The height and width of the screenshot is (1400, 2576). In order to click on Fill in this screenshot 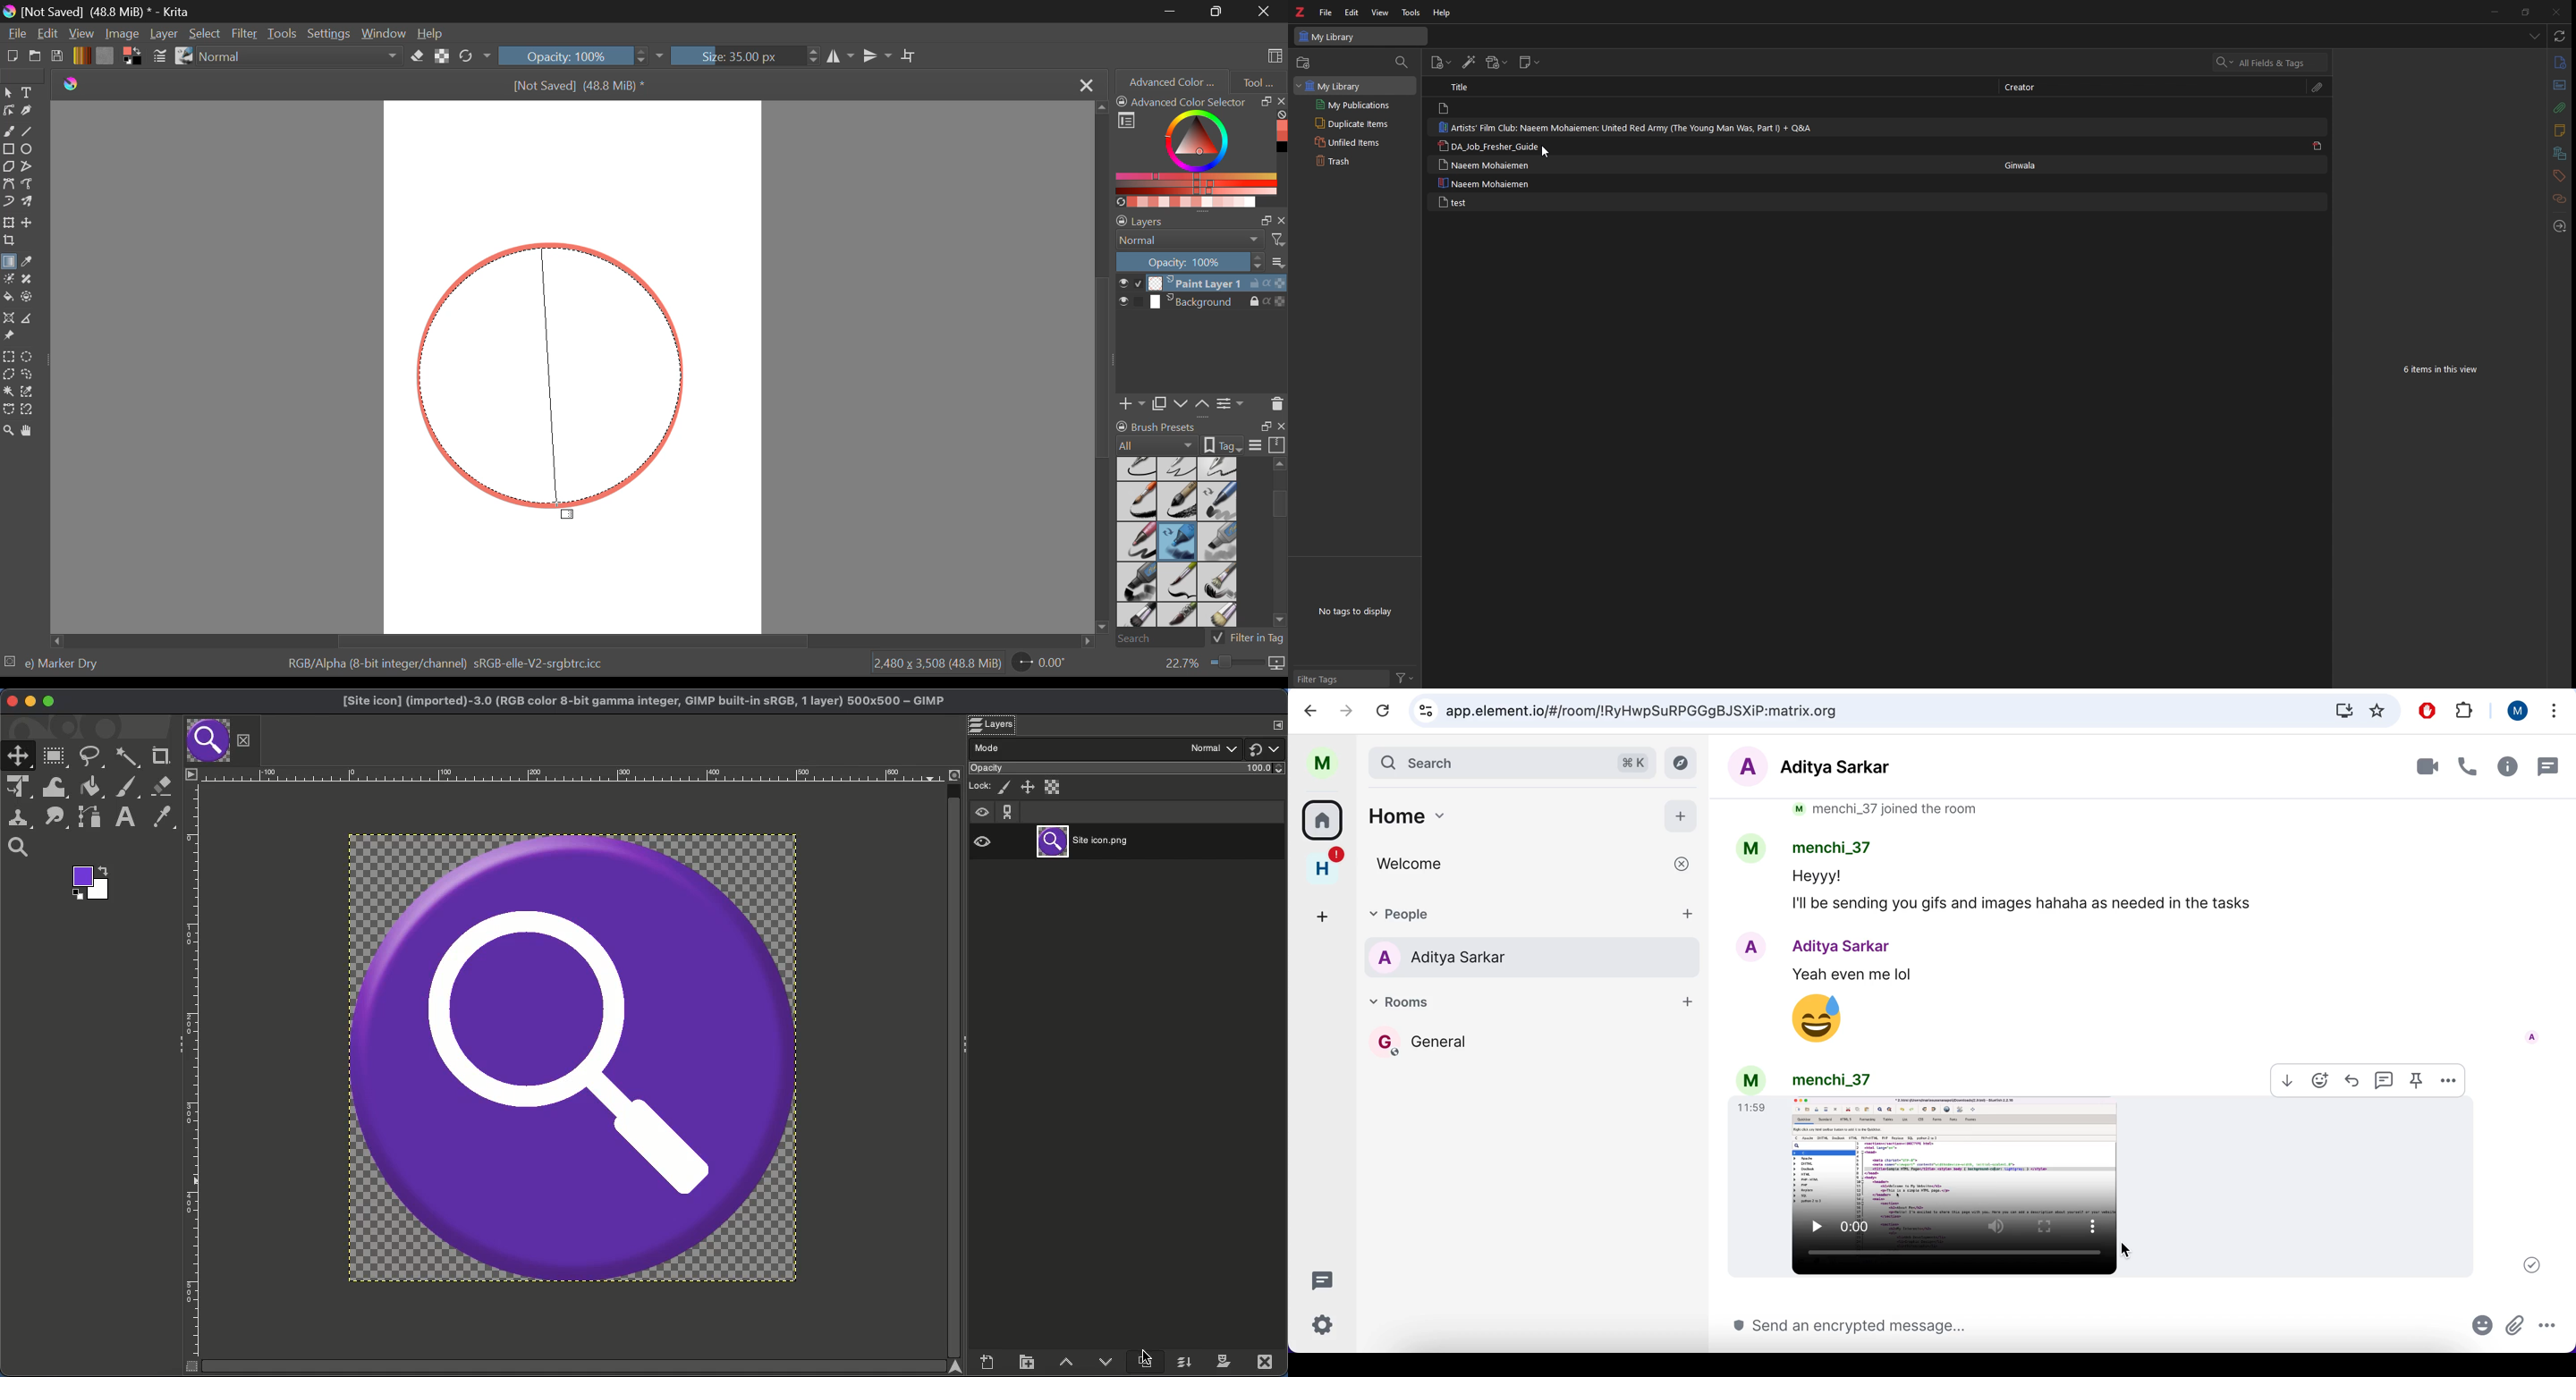, I will do `click(8, 295)`.